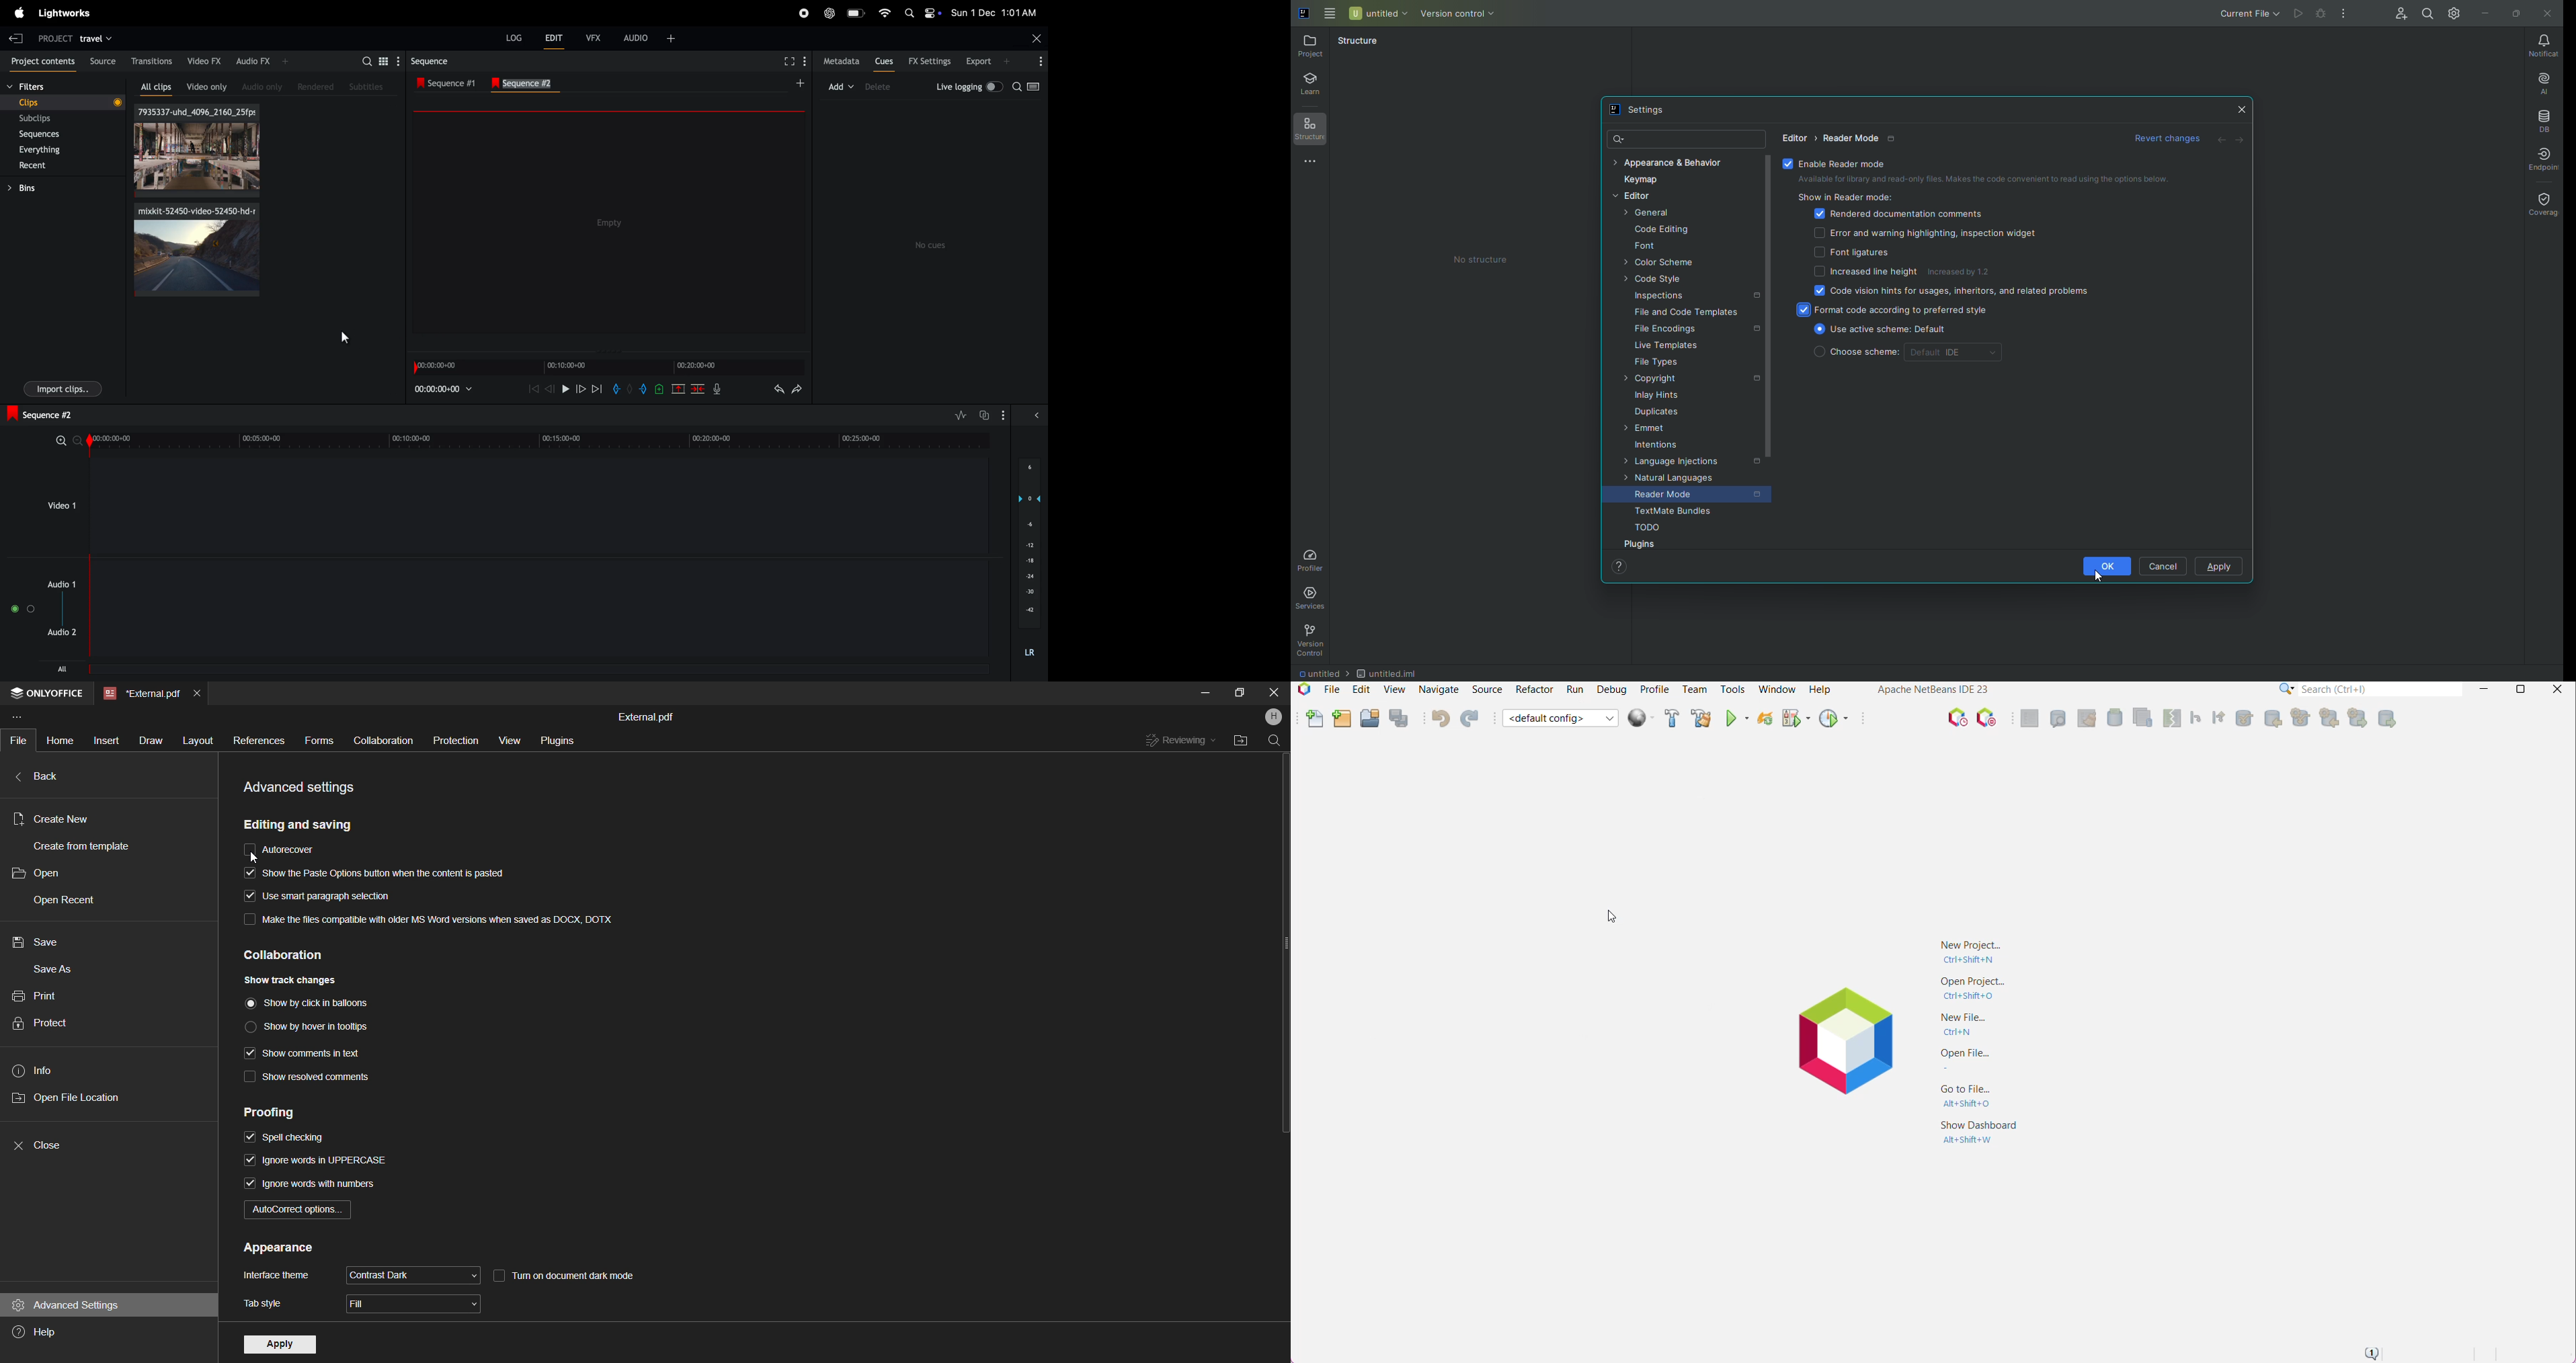 This screenshot has height=1372, width=2576. Describe the element at coordinates (1932, 690) in the screenshot. I see `Application Name` at that location.